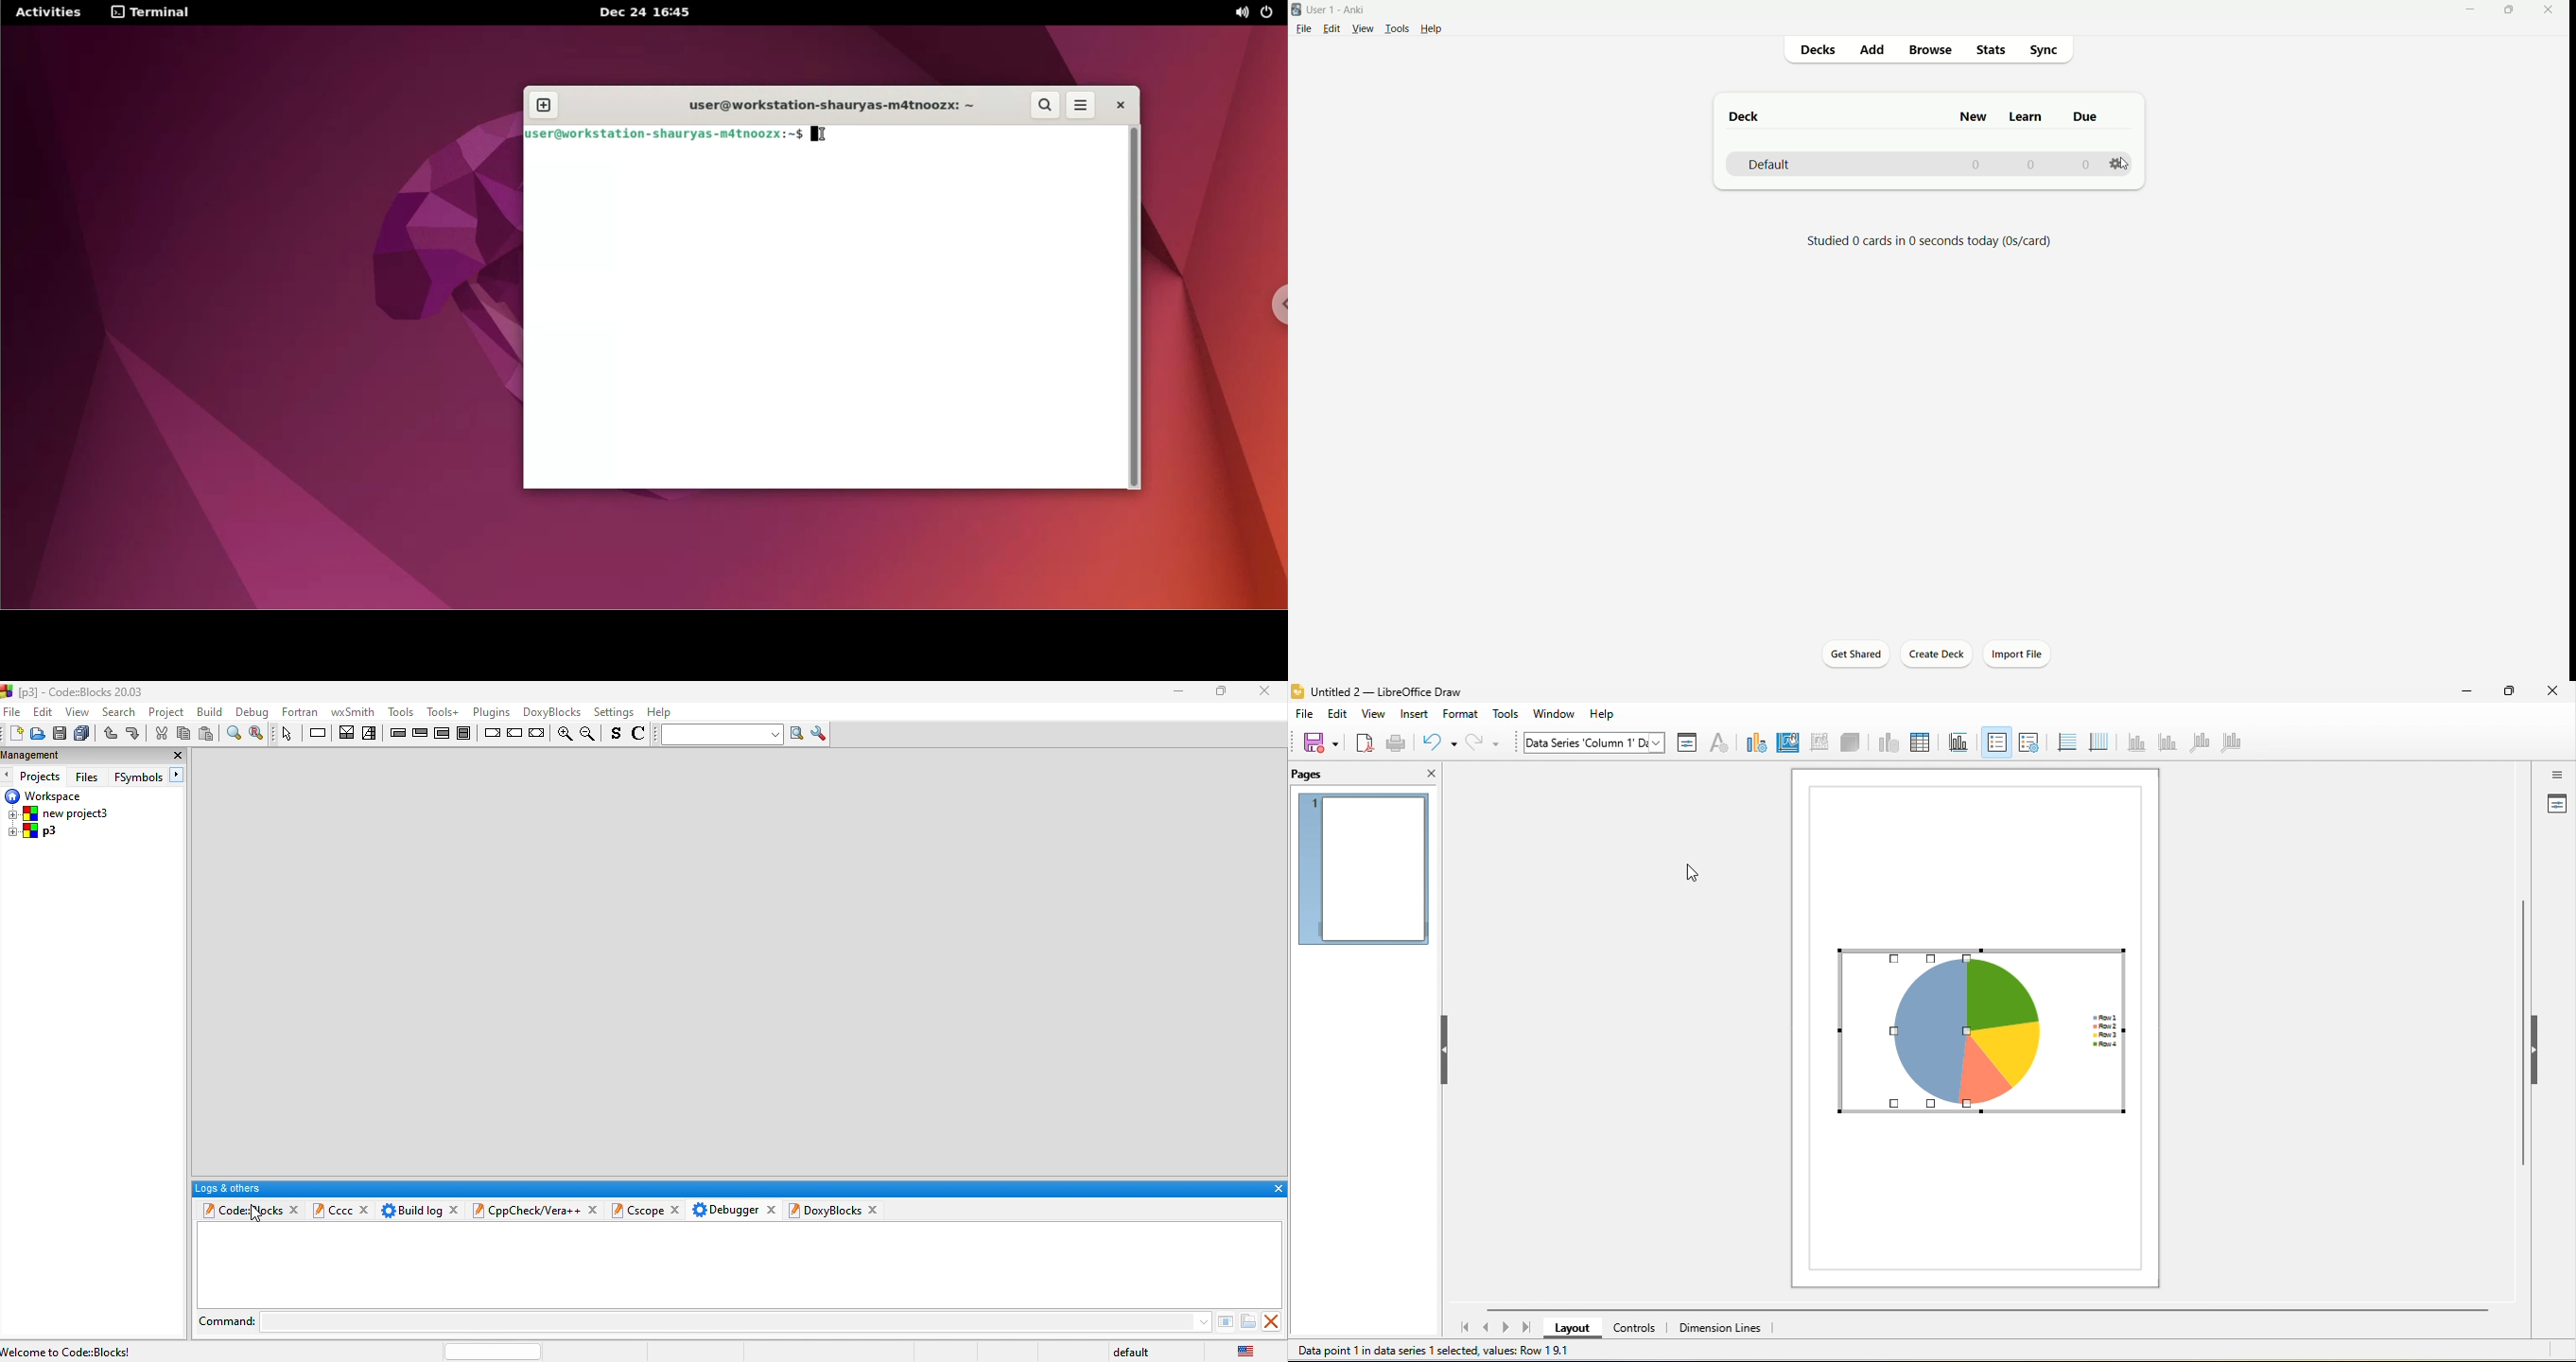 Image resolution: width=2576 pixels, height=1372 pixels. What do you see at coordinates (2523, 1039) in the screenshot?
I see `vertical scroll bar` at bounding box center [2523, 1039].